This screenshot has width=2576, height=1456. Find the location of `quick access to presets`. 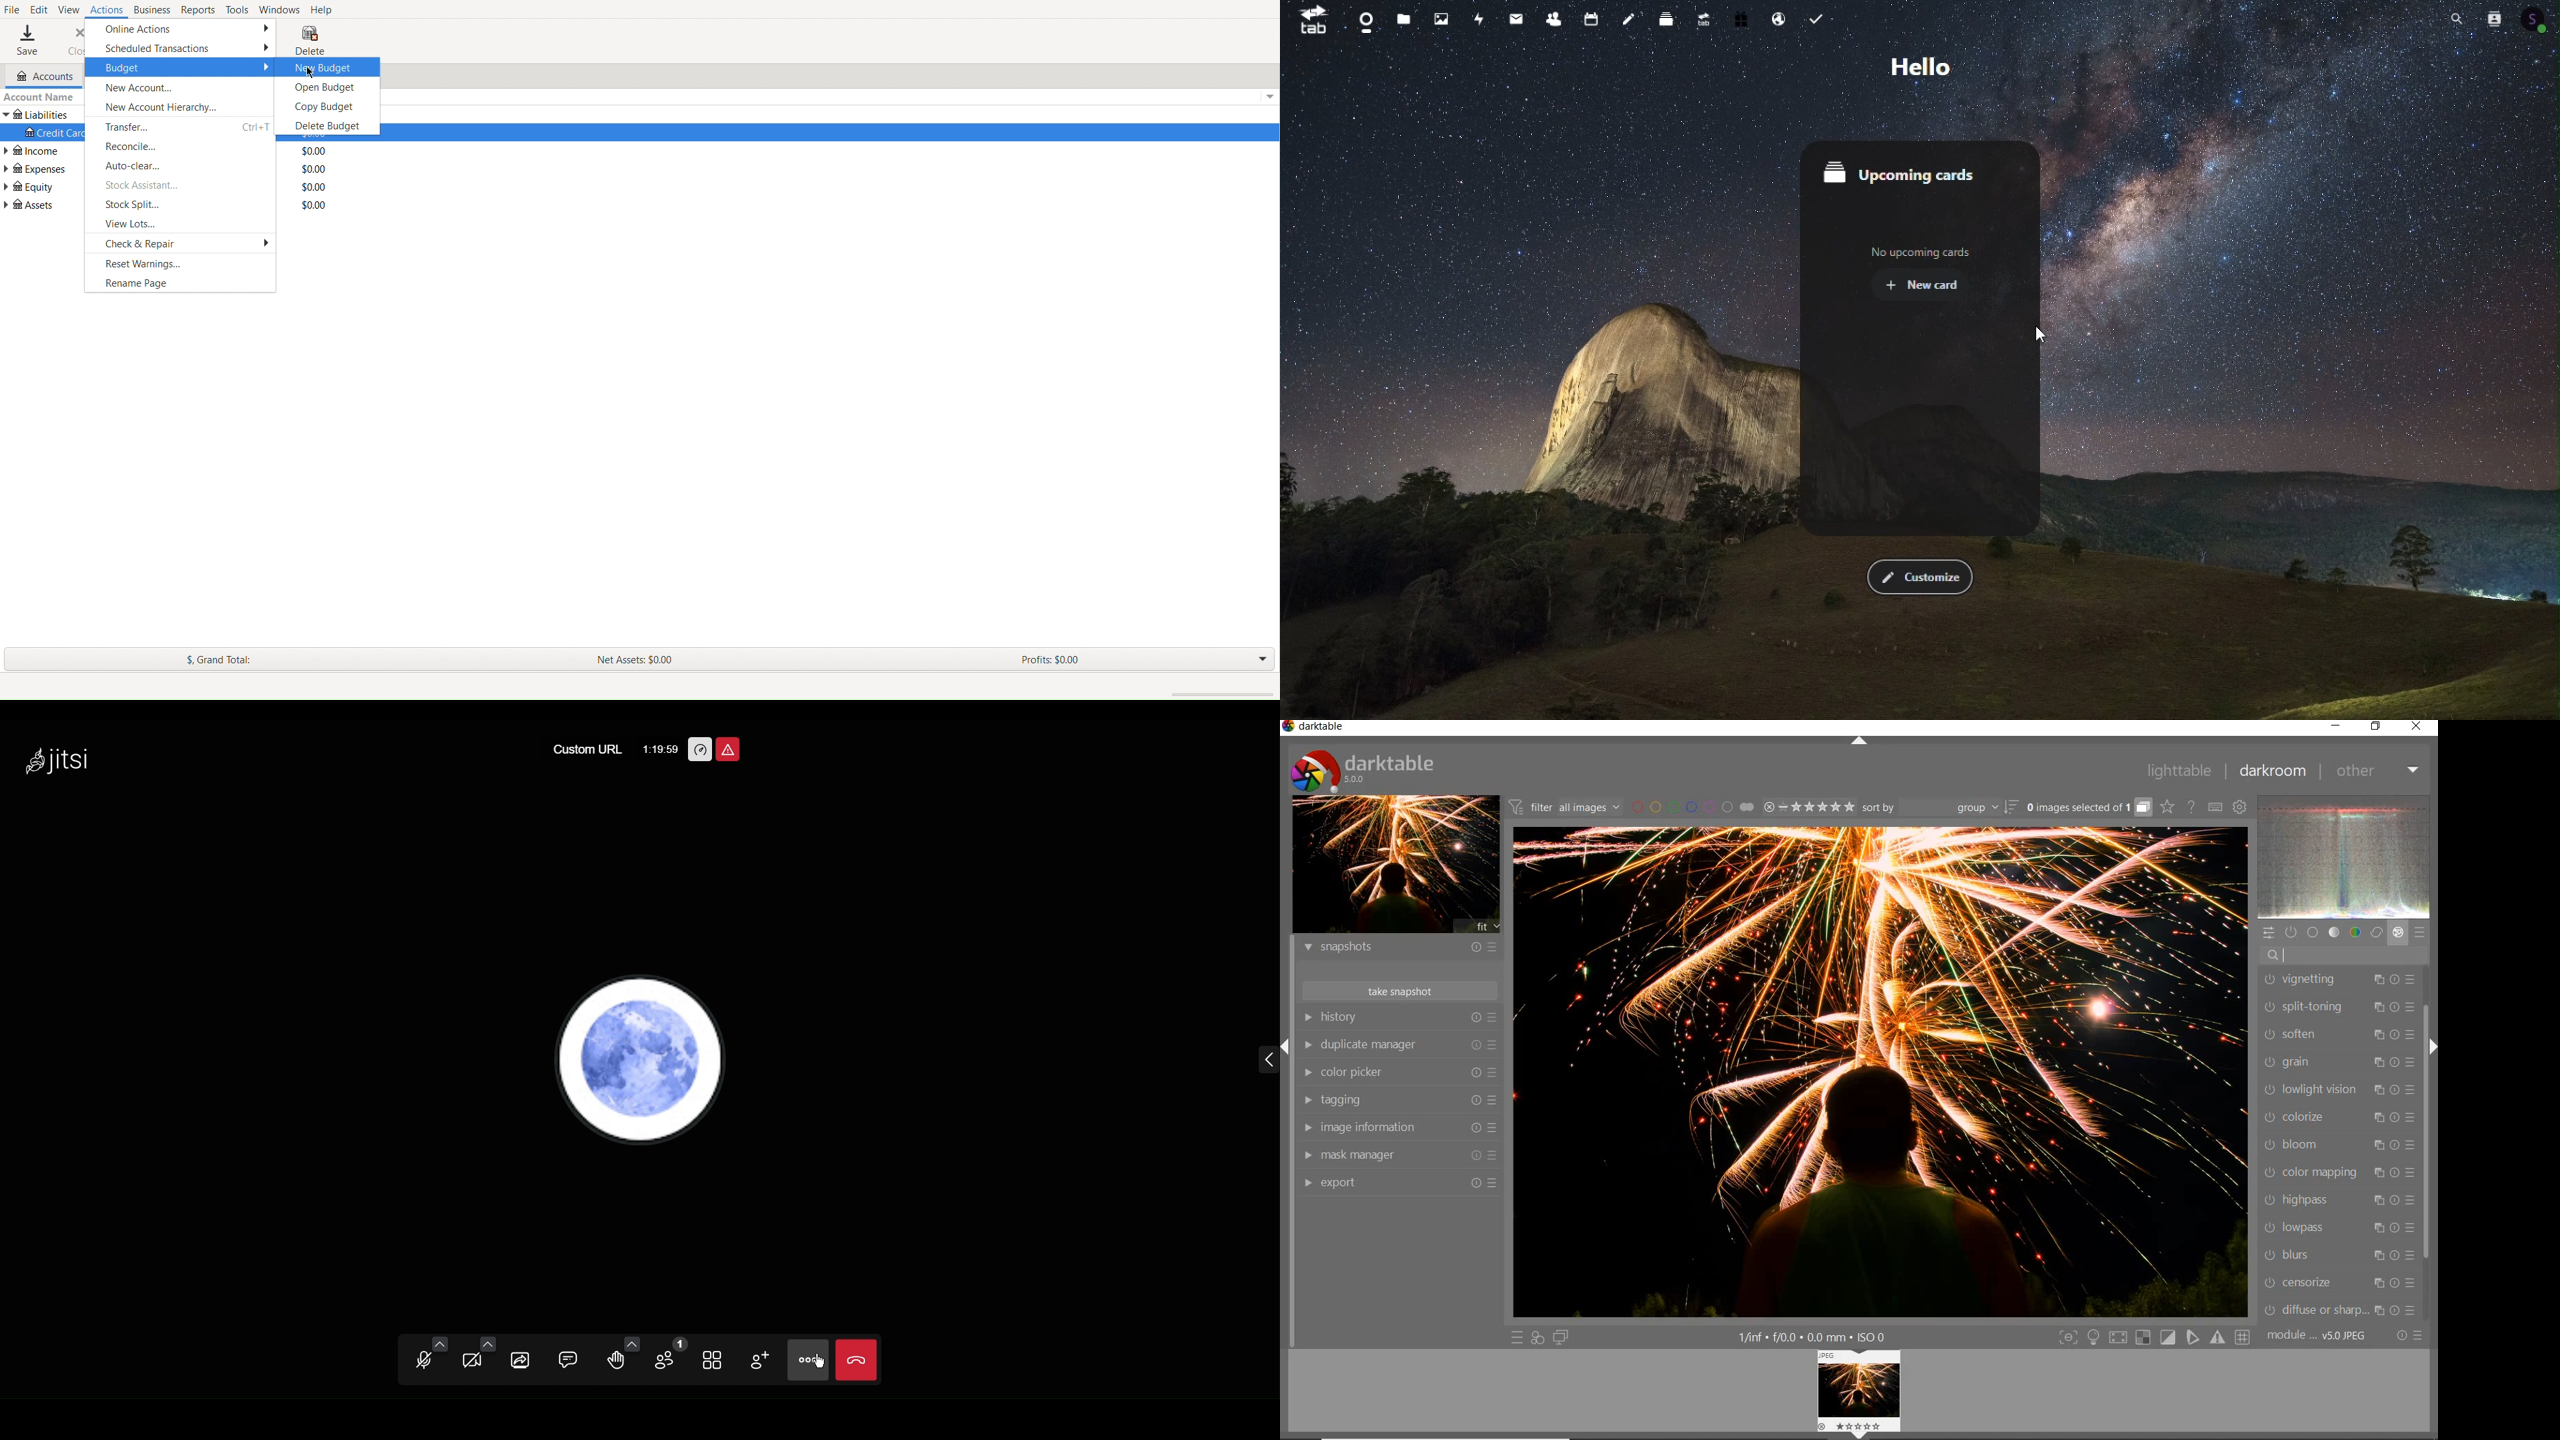

quick access to presets is located at coordinates (1519, 1338).